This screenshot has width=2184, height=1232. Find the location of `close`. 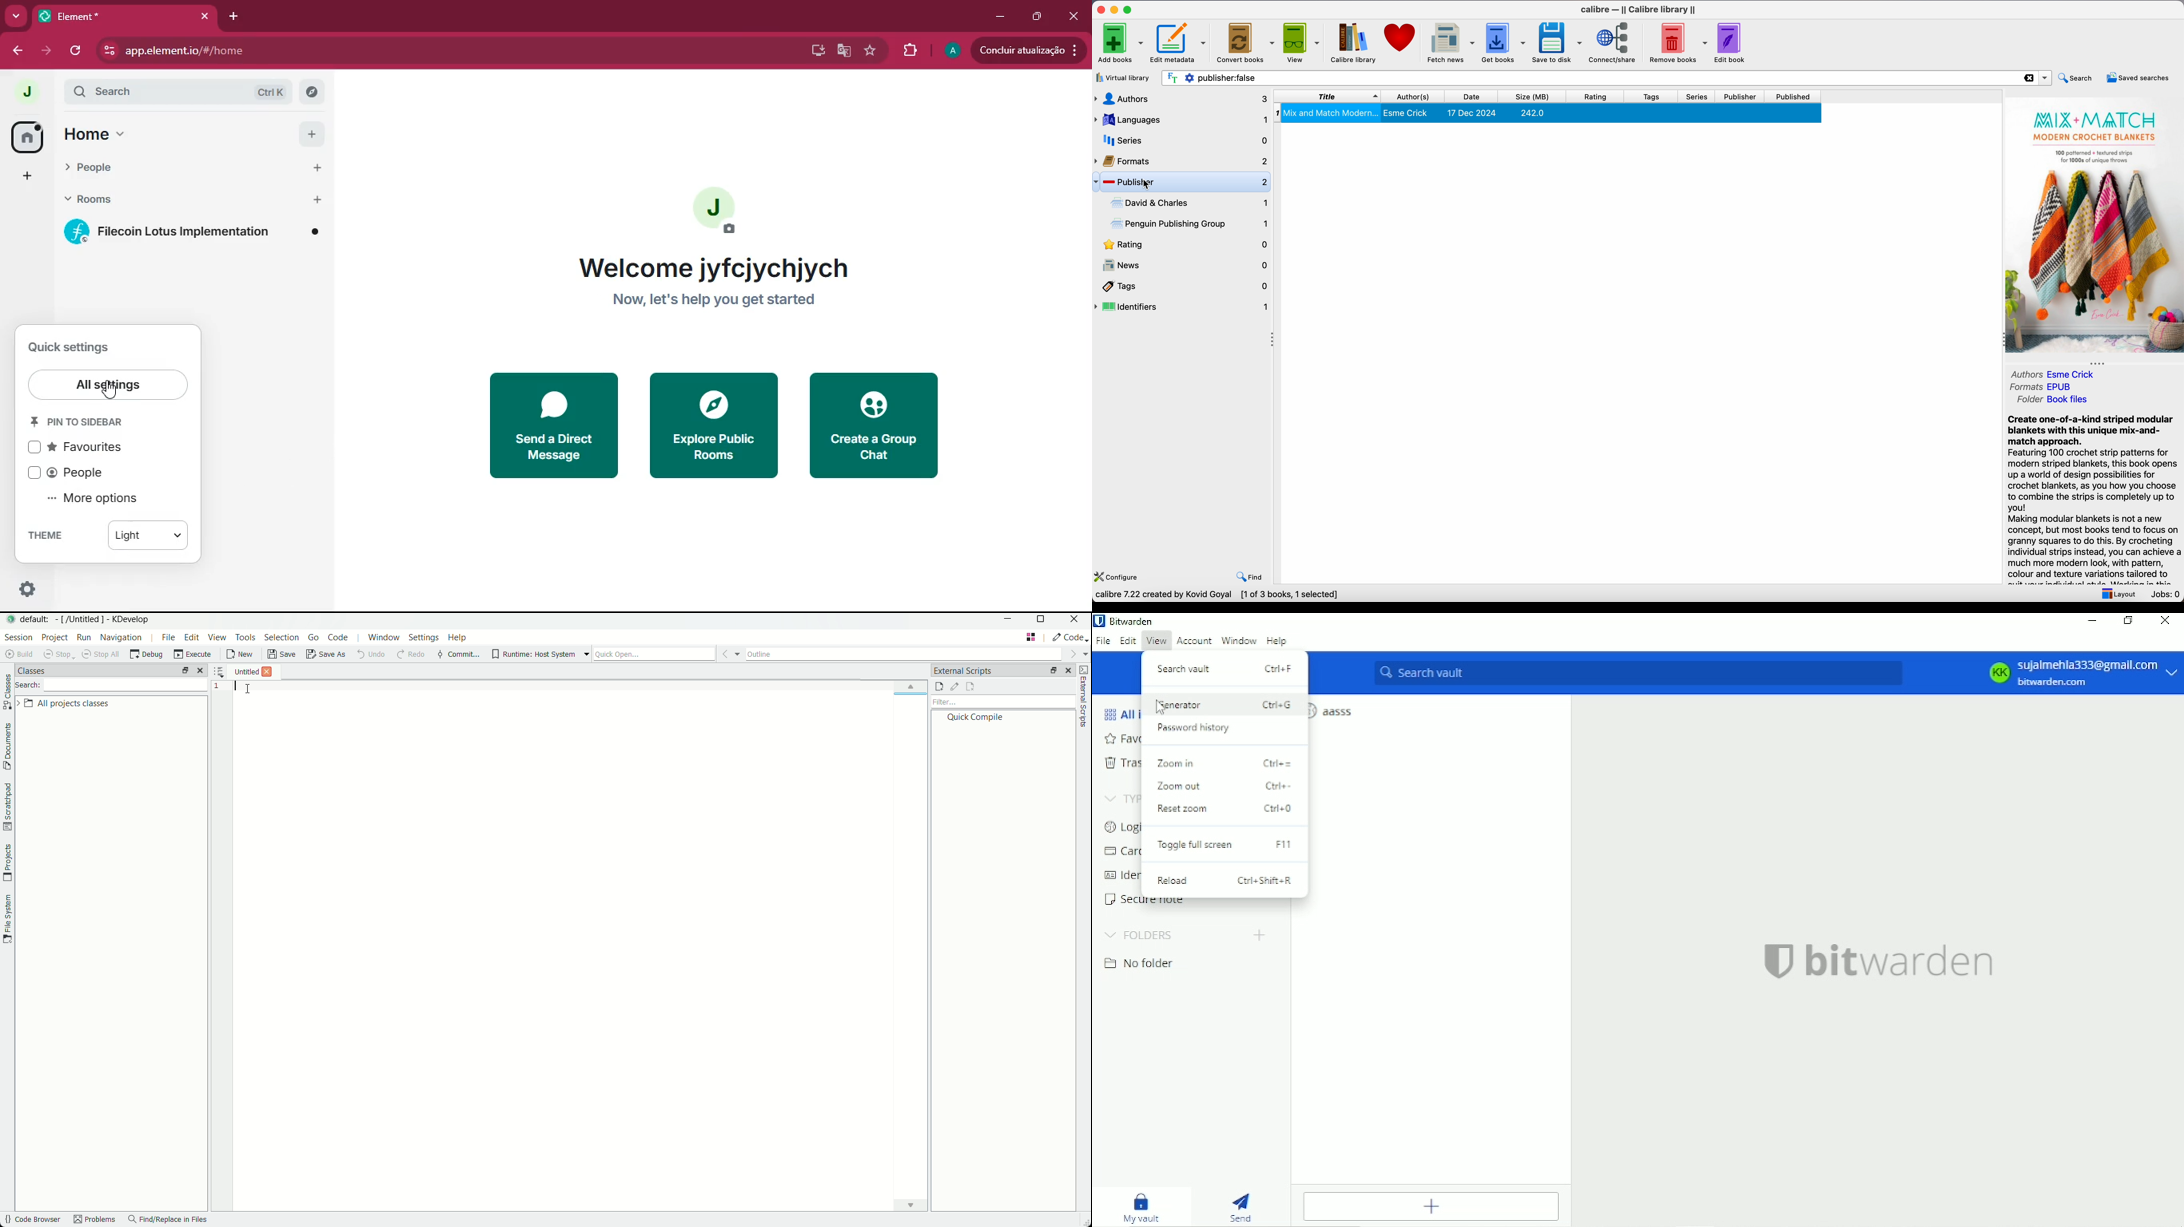

close is located at coordinates (1099, 10).